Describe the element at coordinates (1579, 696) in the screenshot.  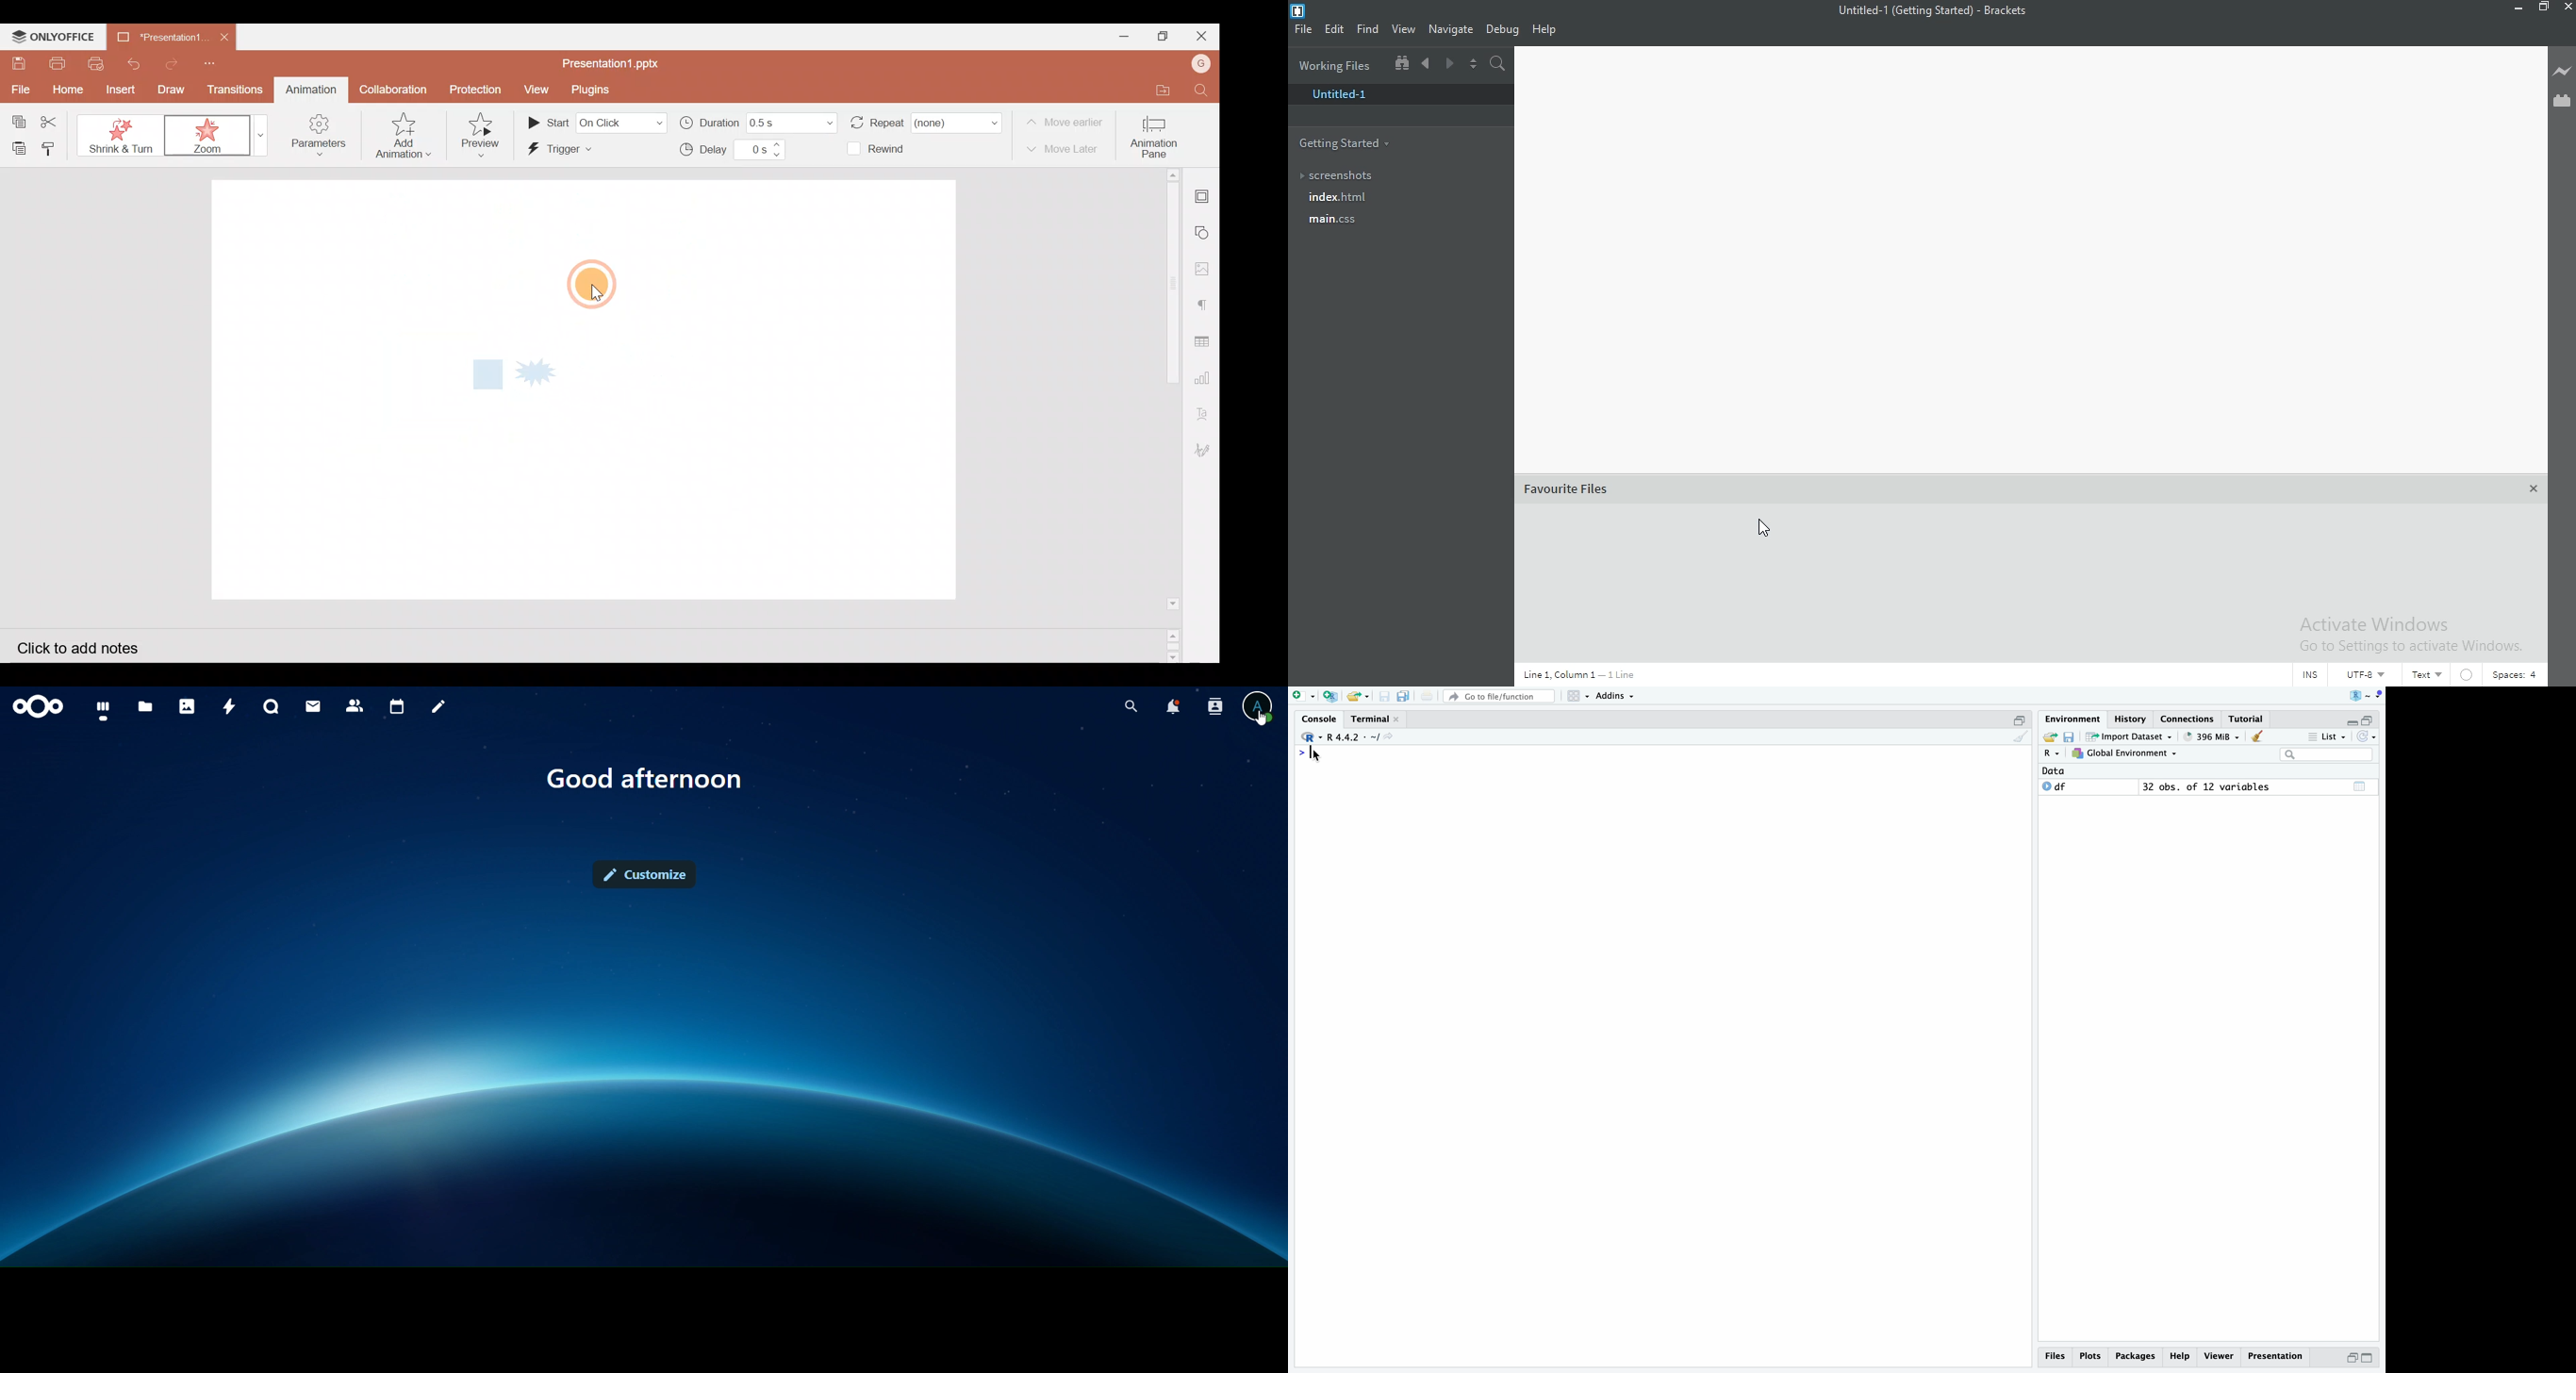
I see `grid` at that location.